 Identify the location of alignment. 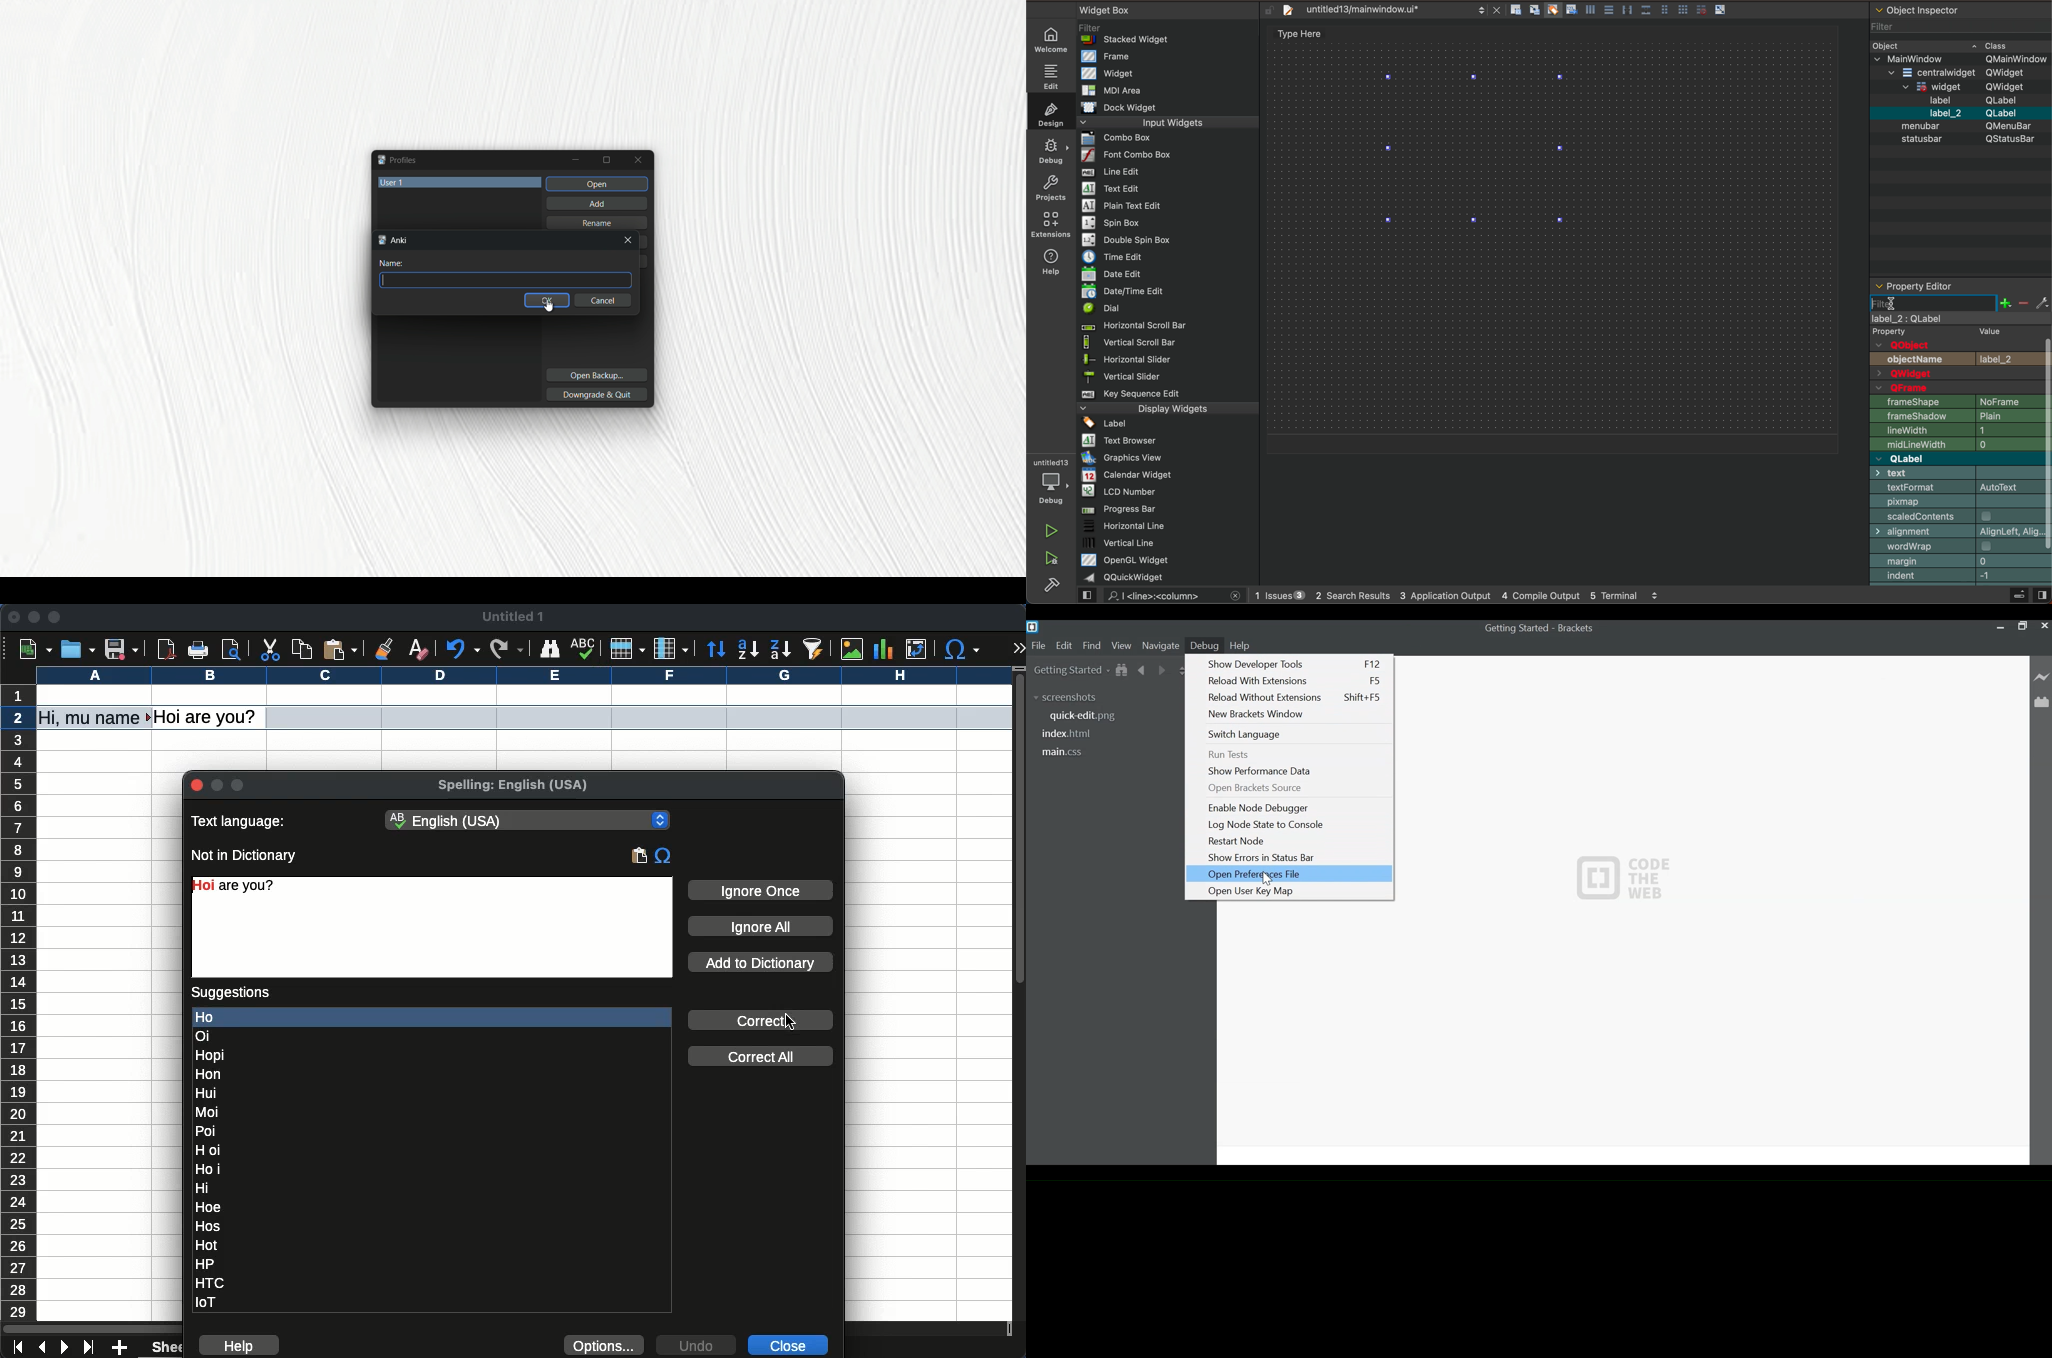
(1962, 532).